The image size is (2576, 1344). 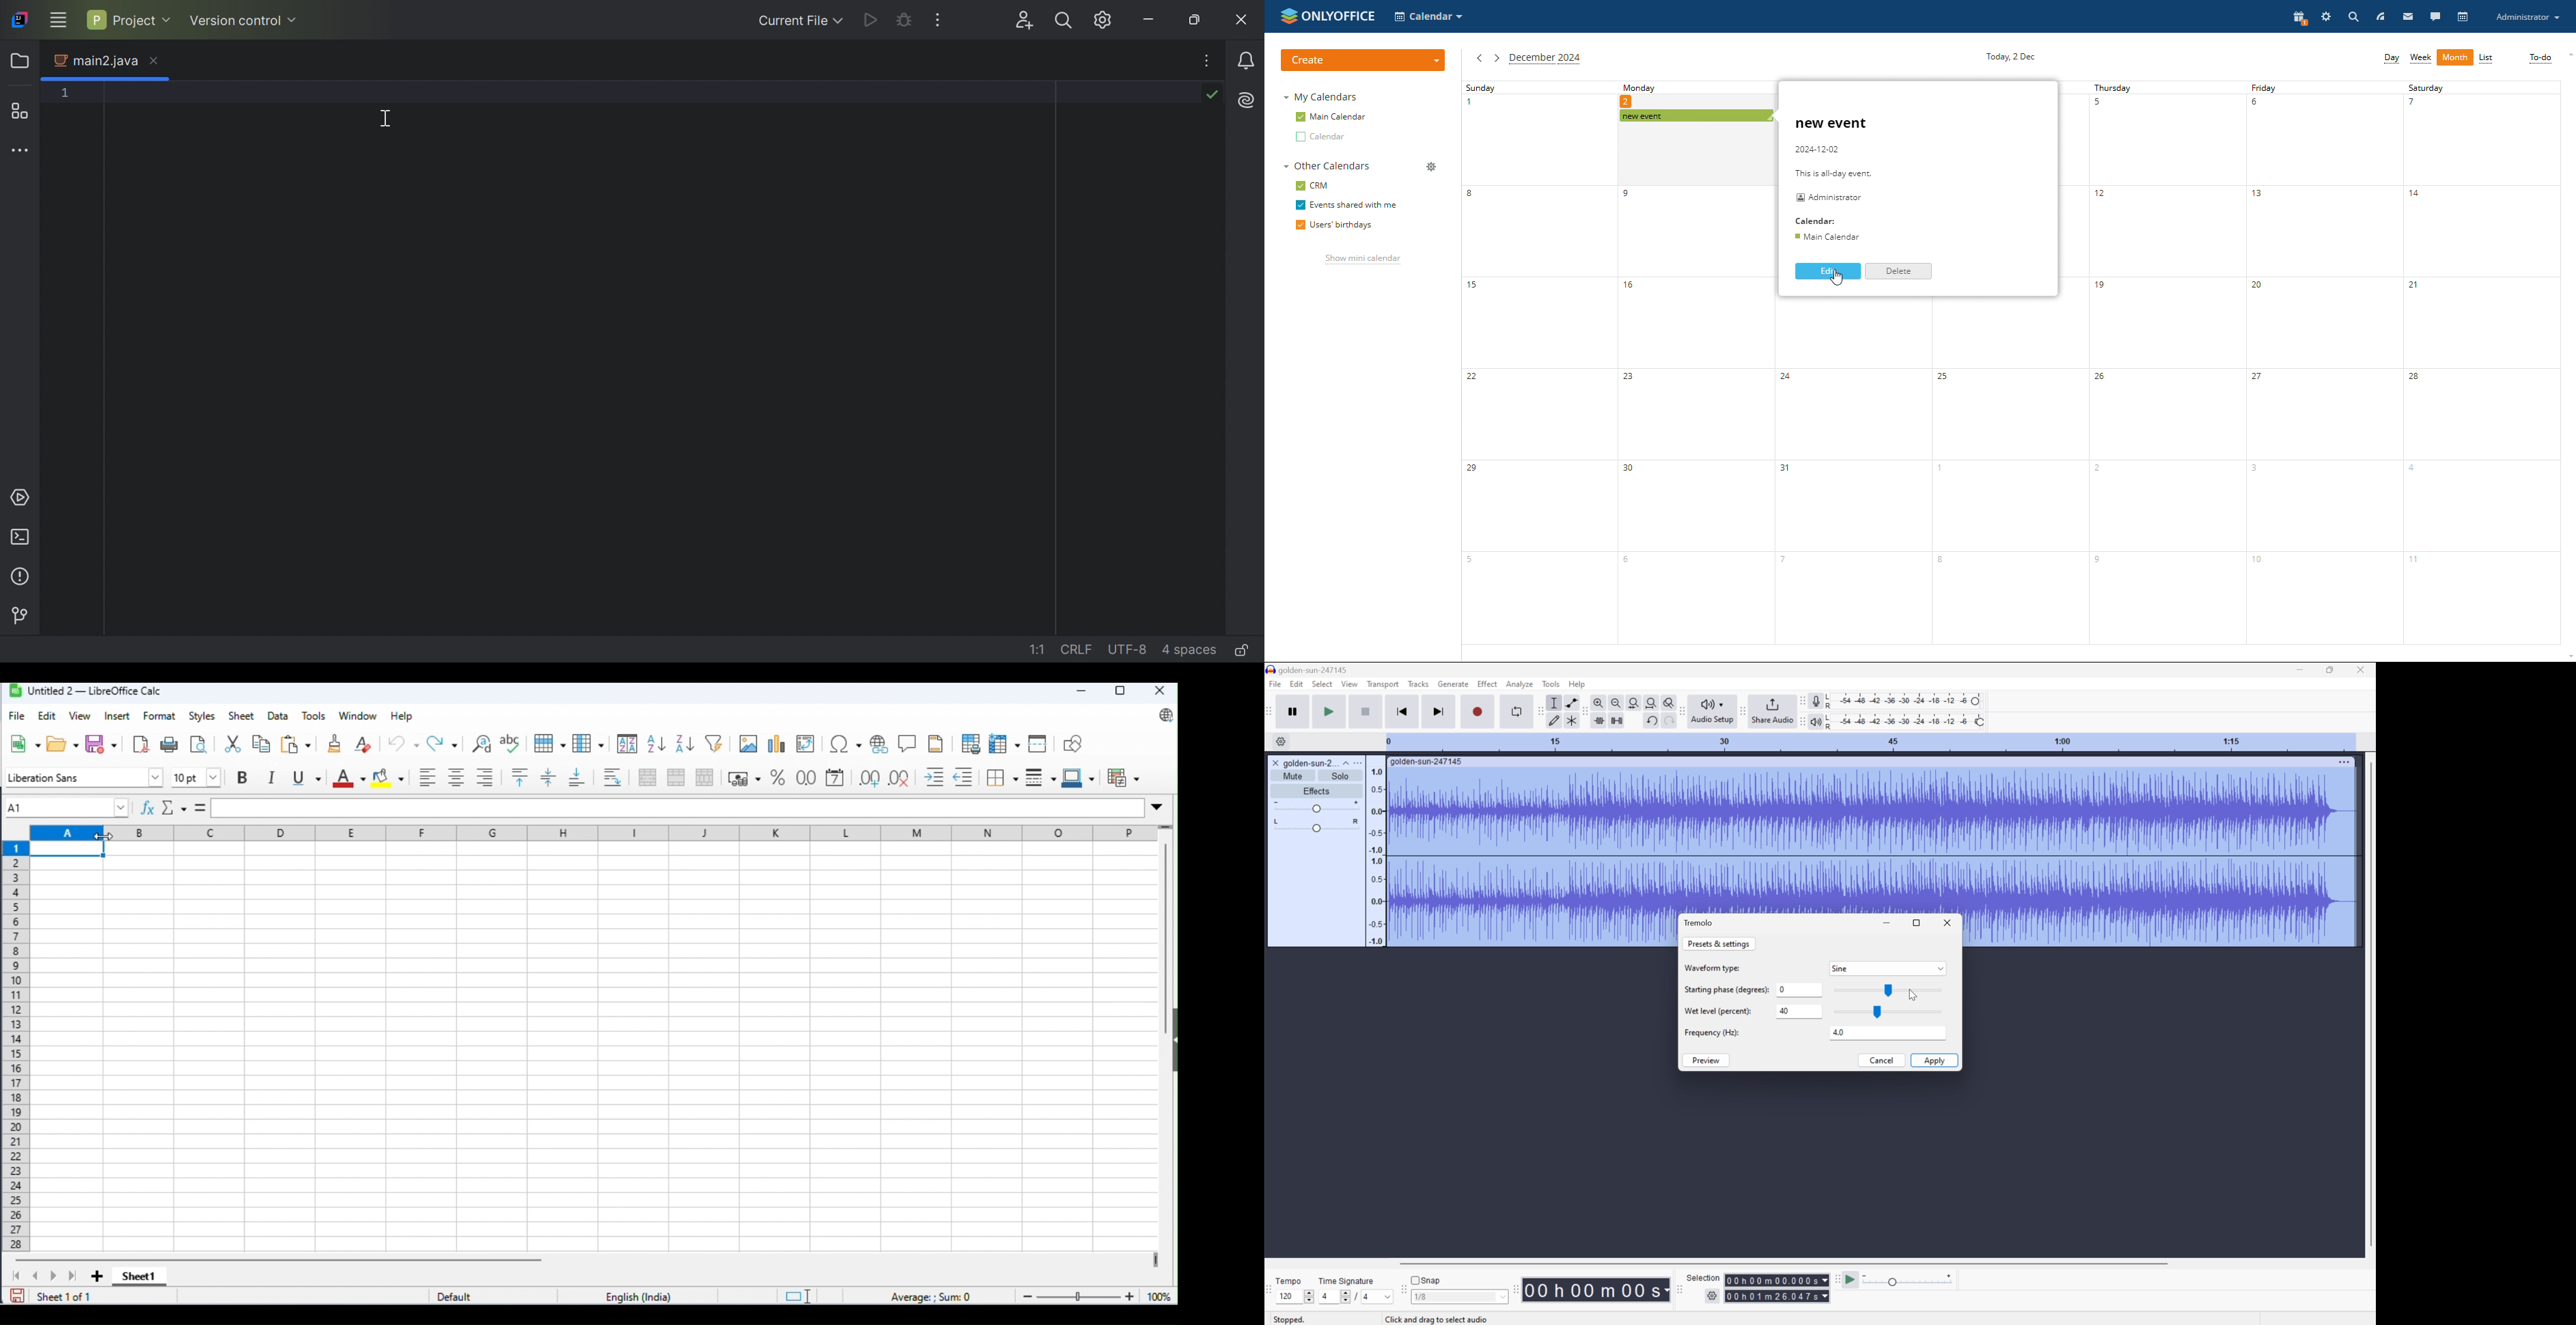 I want to click on format as number, so click(x=806, y=777).